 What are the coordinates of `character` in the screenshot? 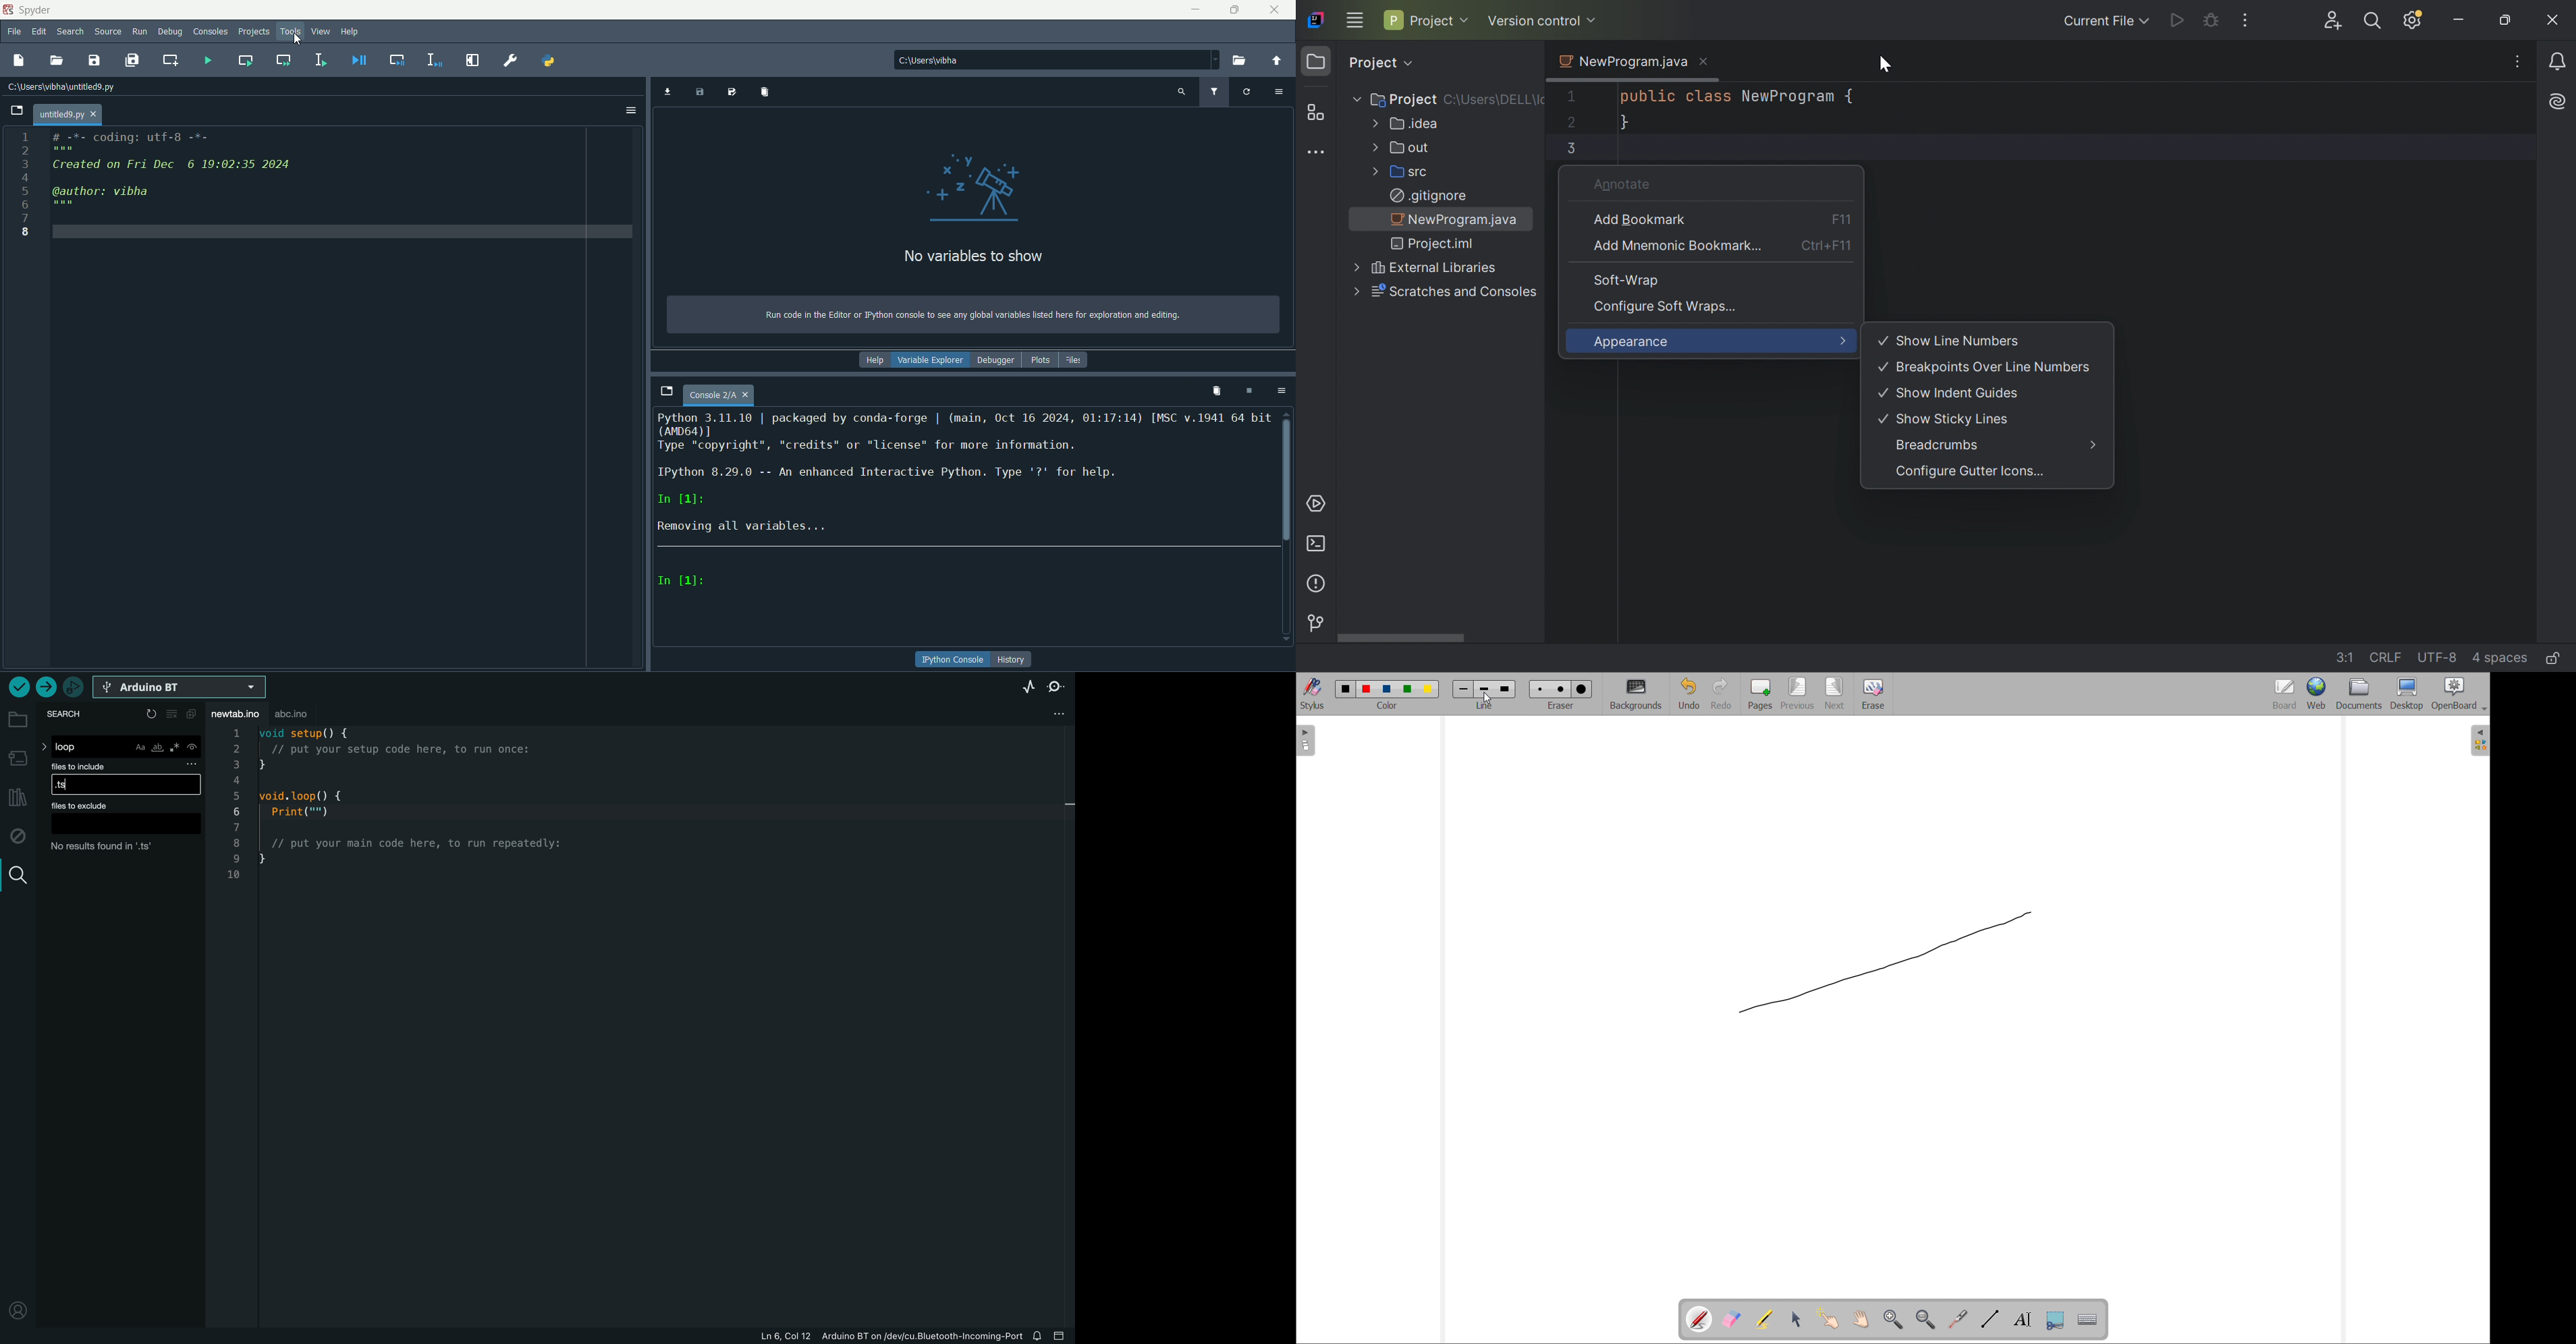 It's located at (682, 581).